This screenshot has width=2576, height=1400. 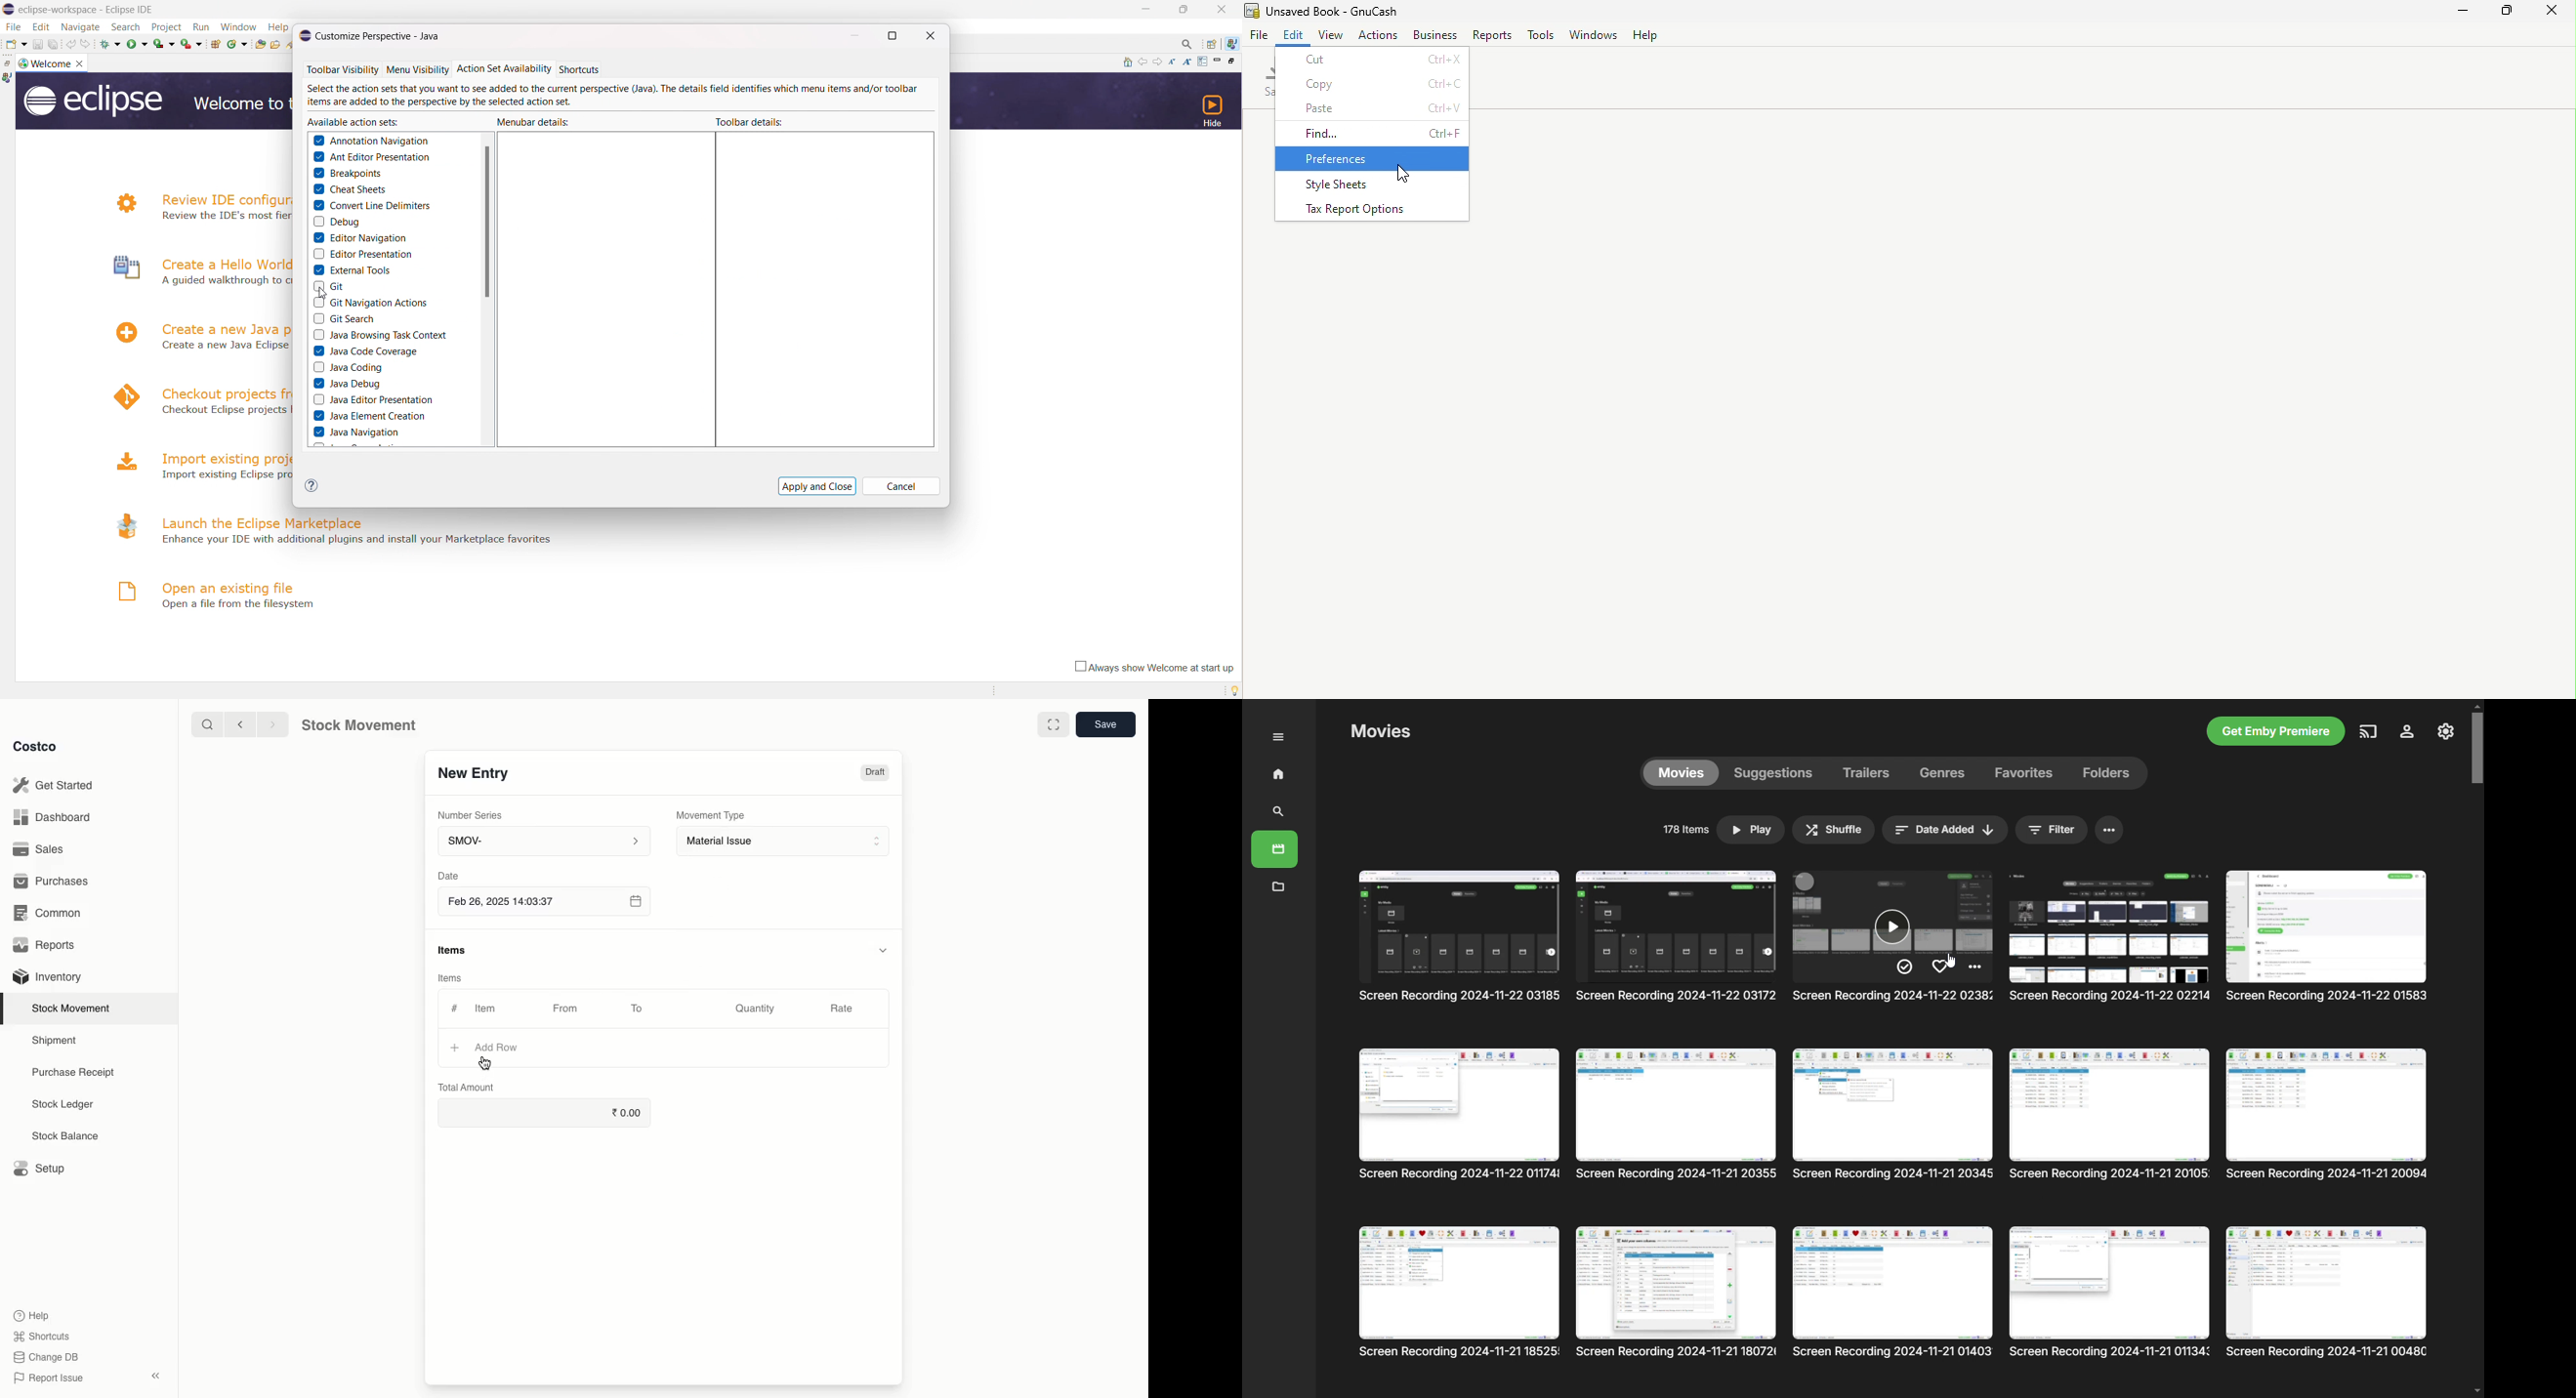 I want to click on Items, so click(x=449, y=977).